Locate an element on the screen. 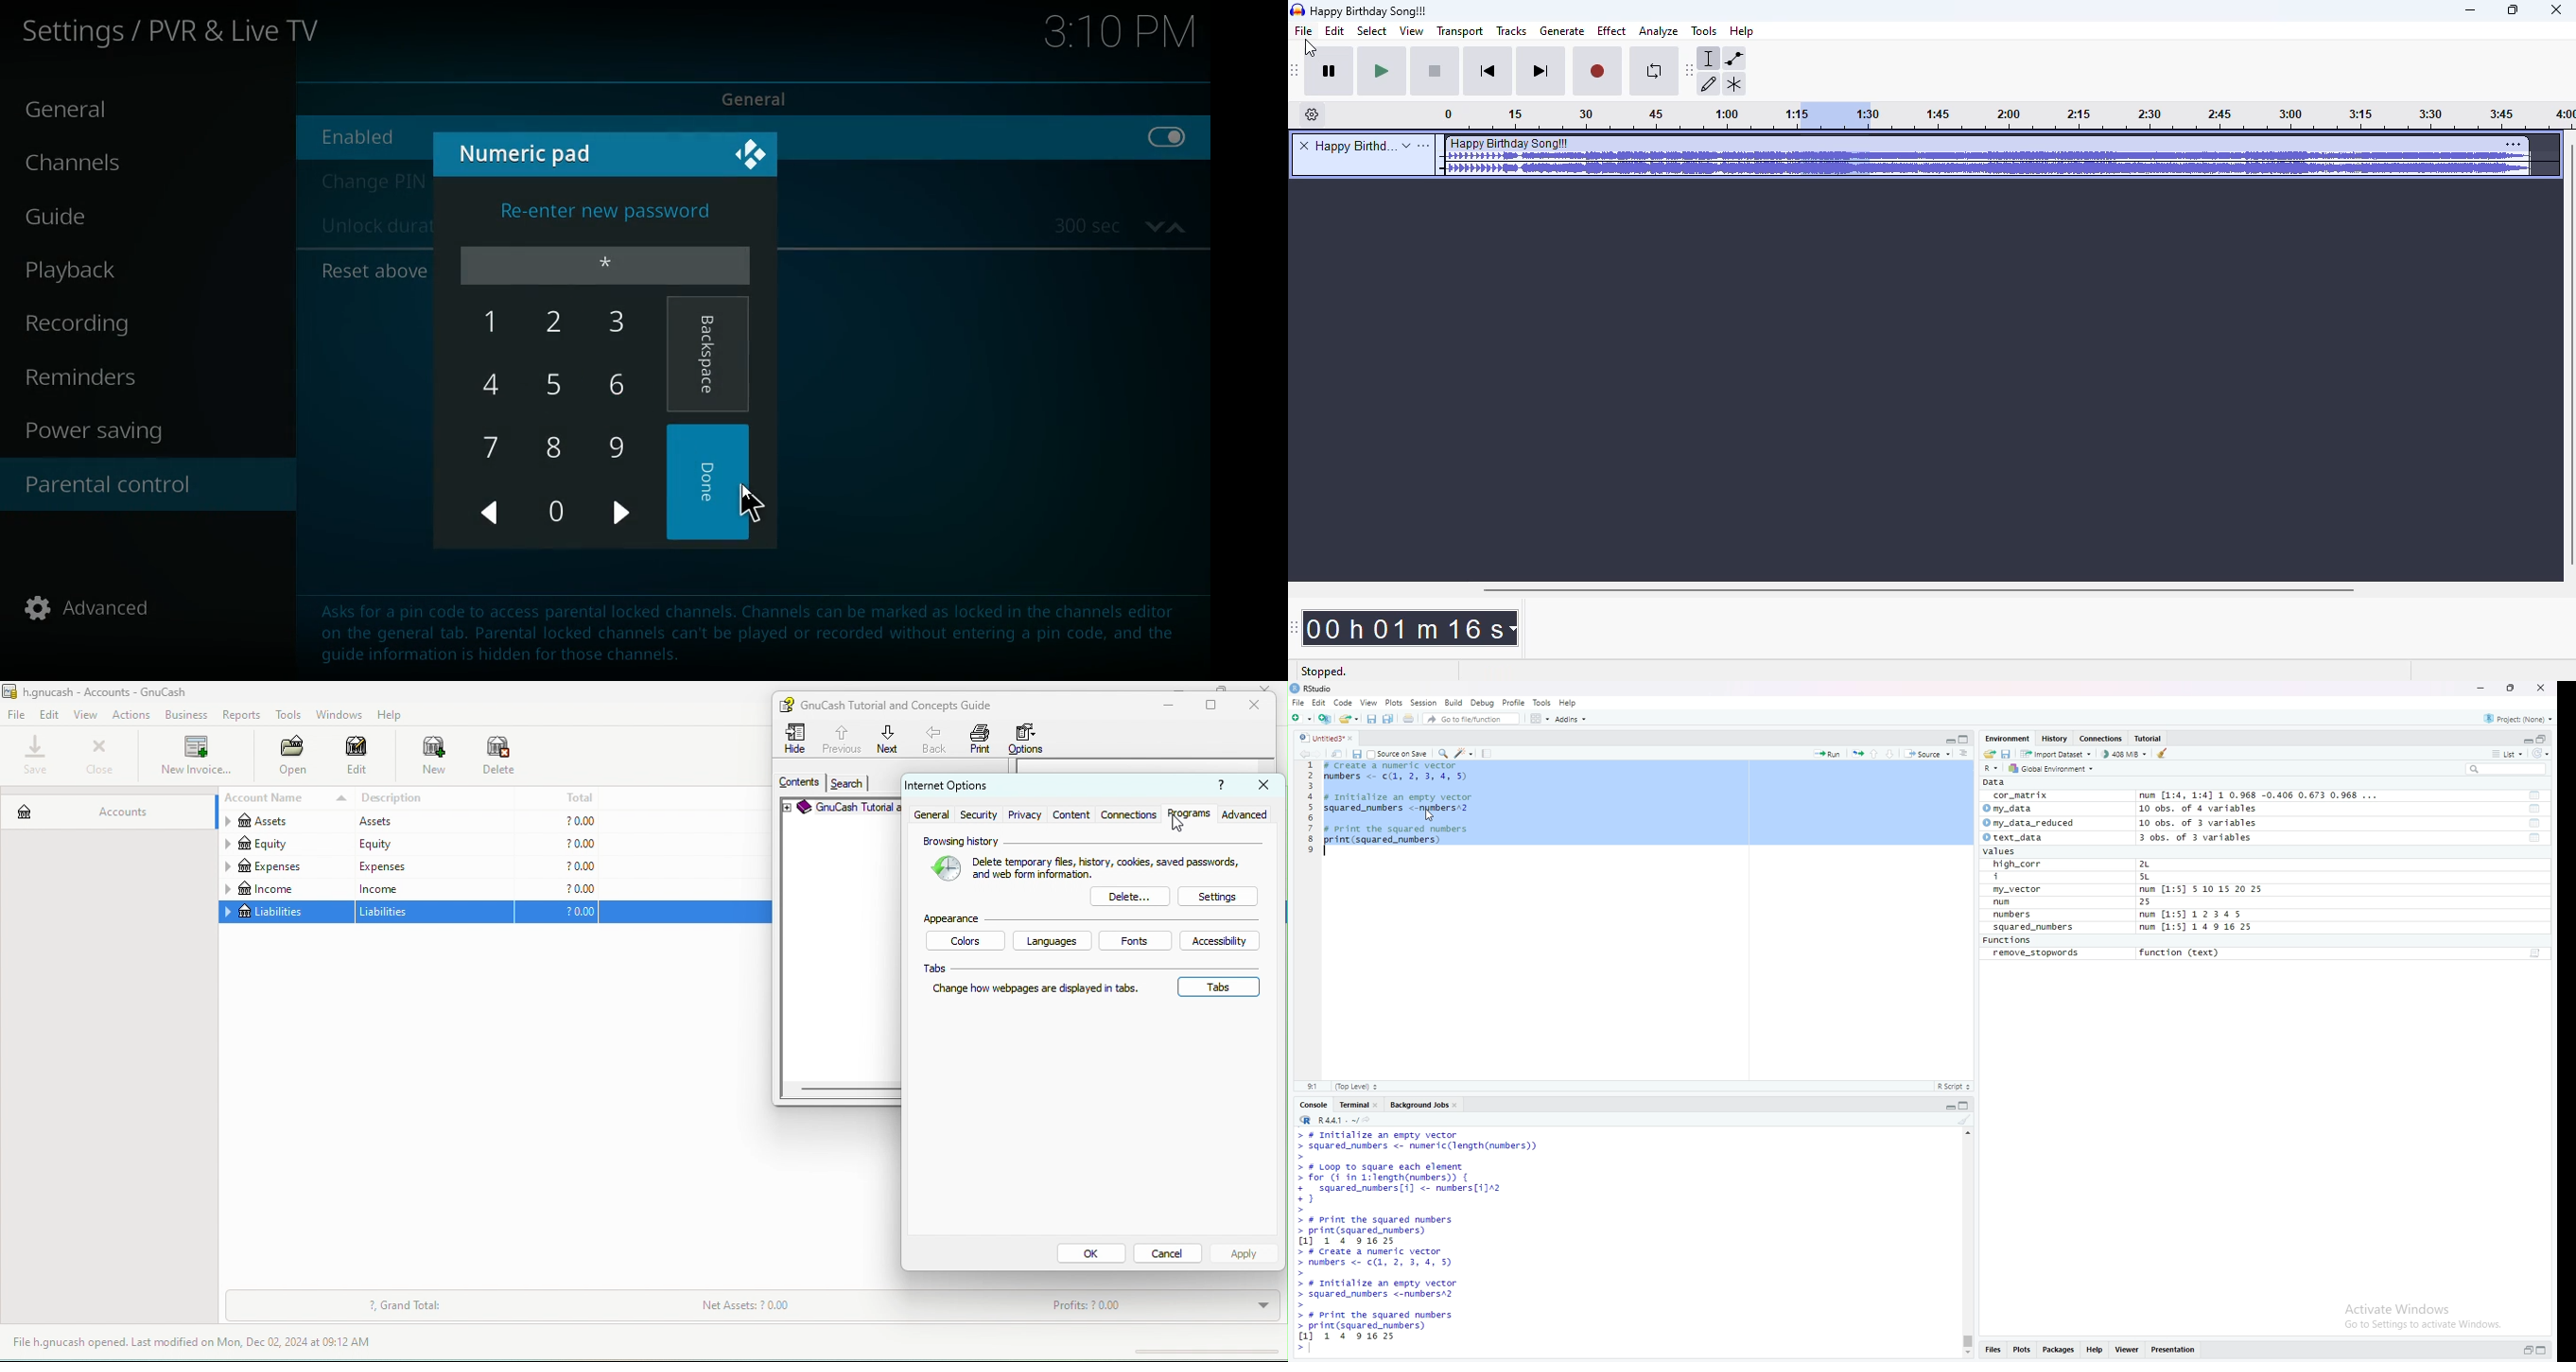  Presentation is located at coordinates (2174, 1350).